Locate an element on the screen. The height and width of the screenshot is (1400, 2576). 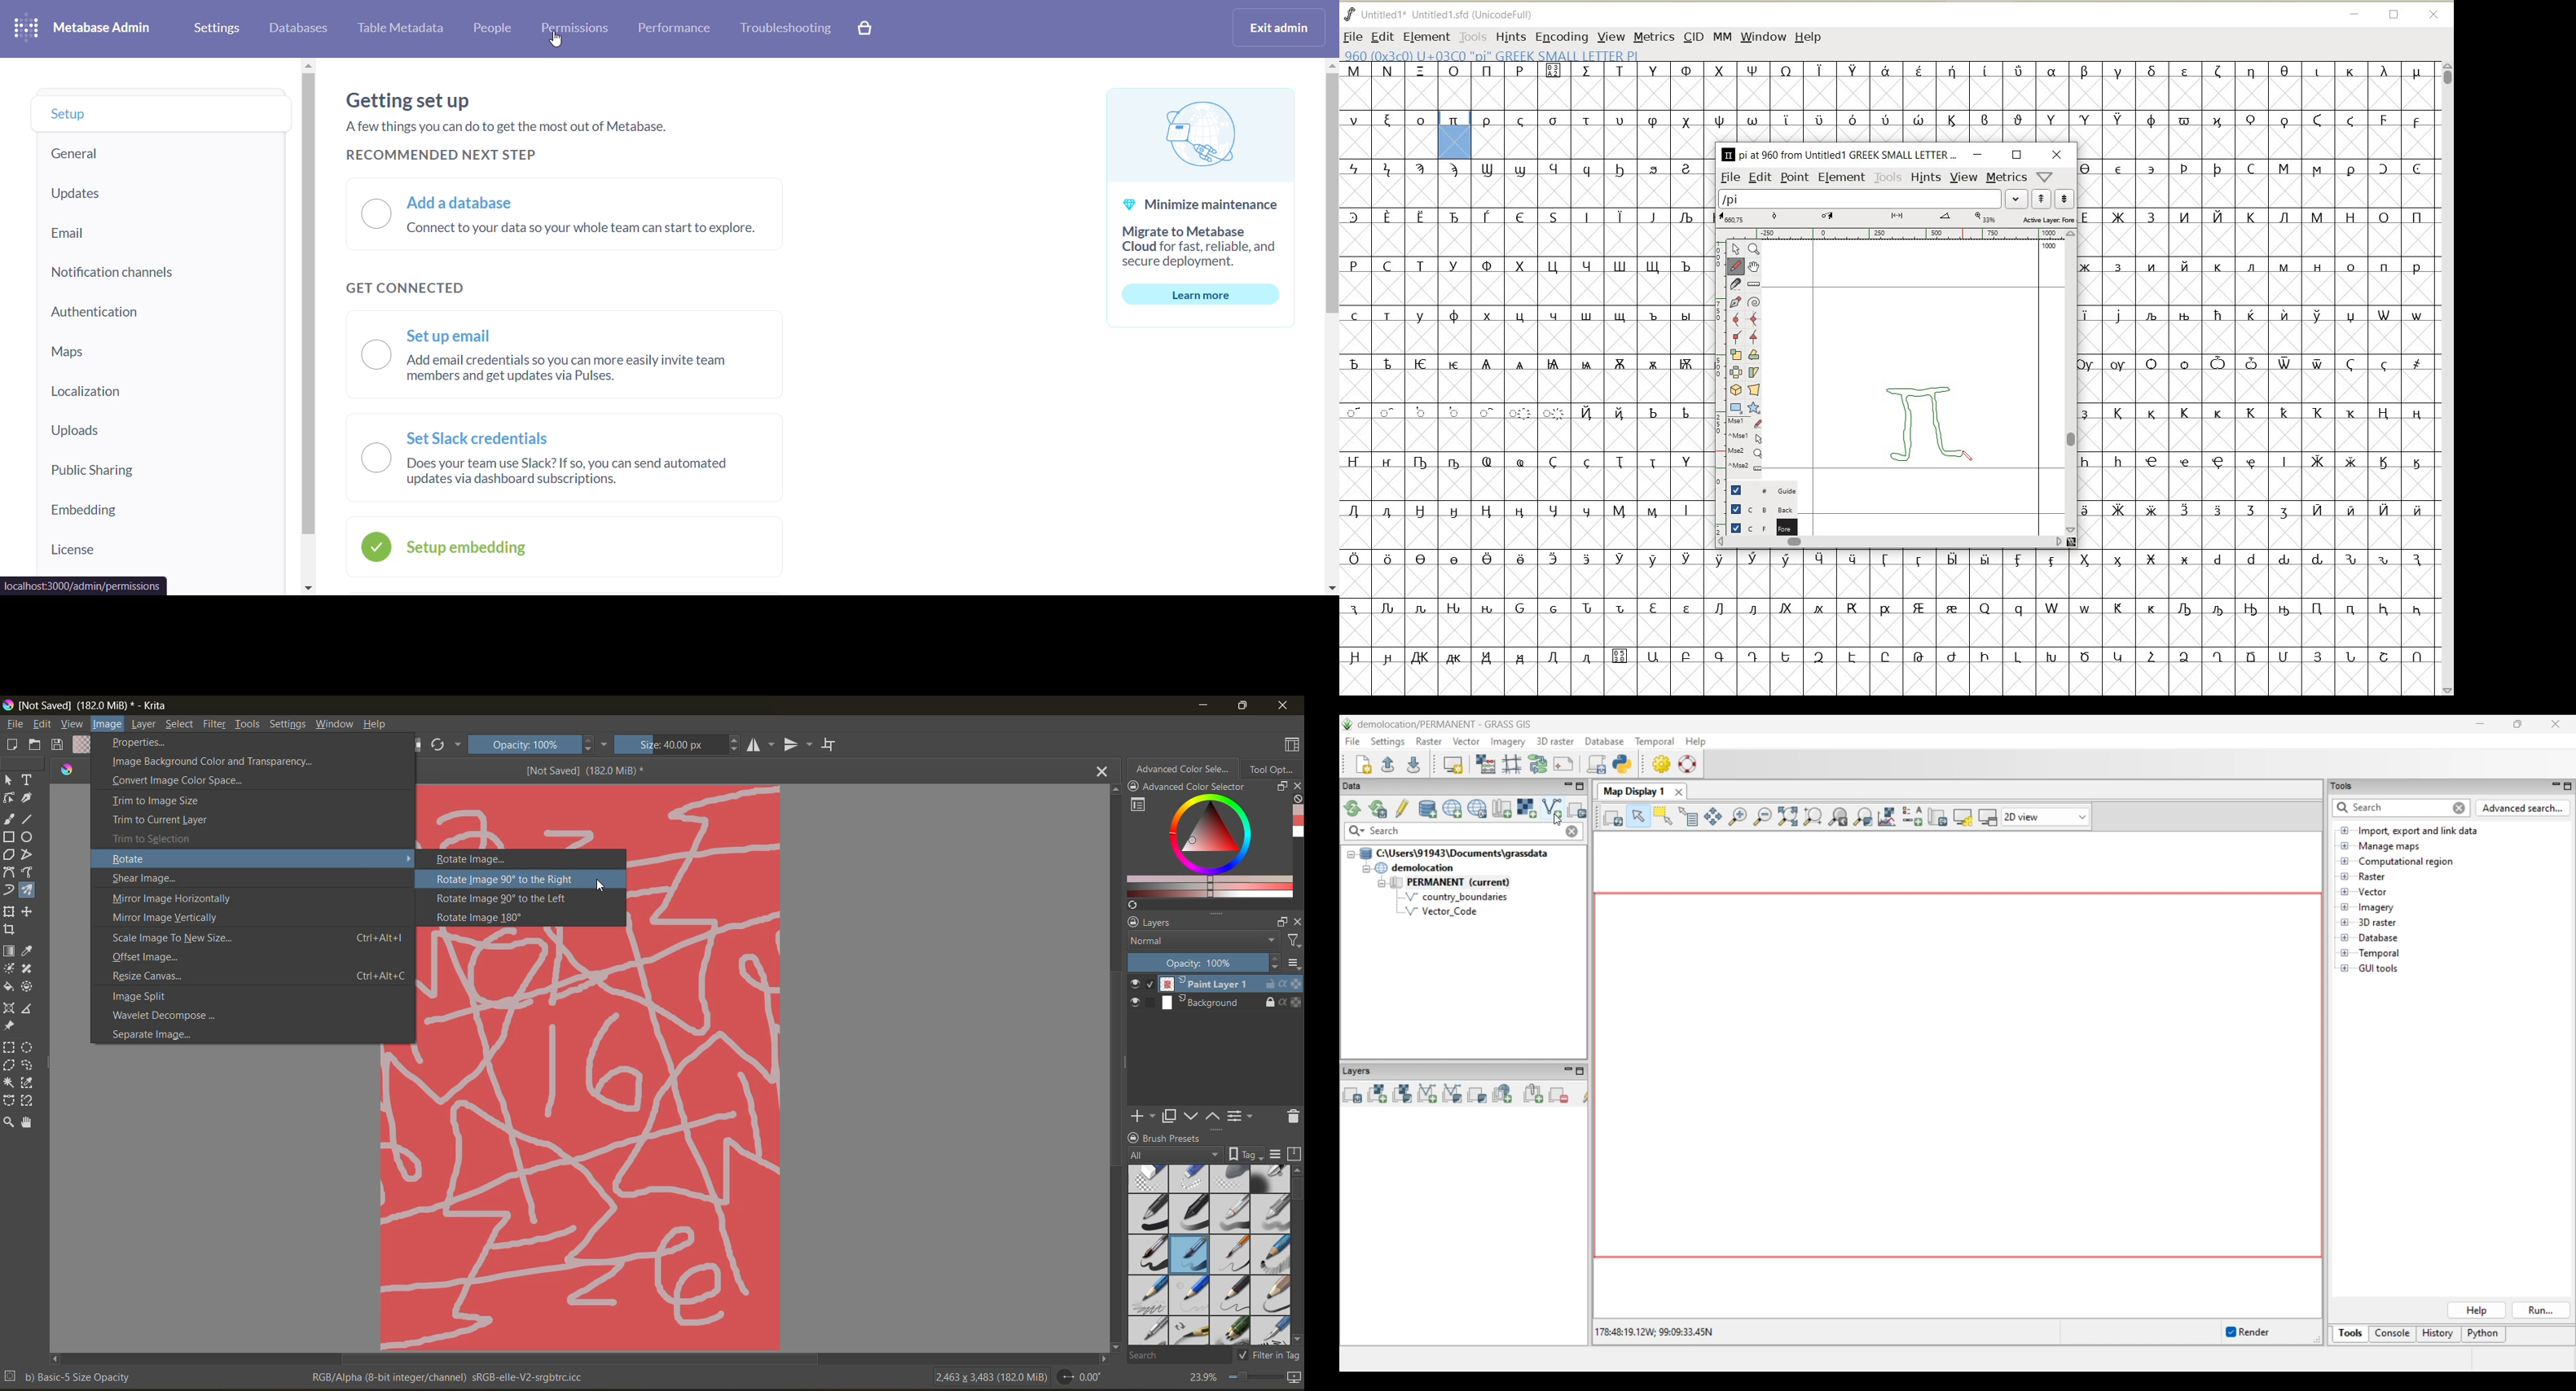
add a point, then drag out its control points is located at coordinates (1735, 300).